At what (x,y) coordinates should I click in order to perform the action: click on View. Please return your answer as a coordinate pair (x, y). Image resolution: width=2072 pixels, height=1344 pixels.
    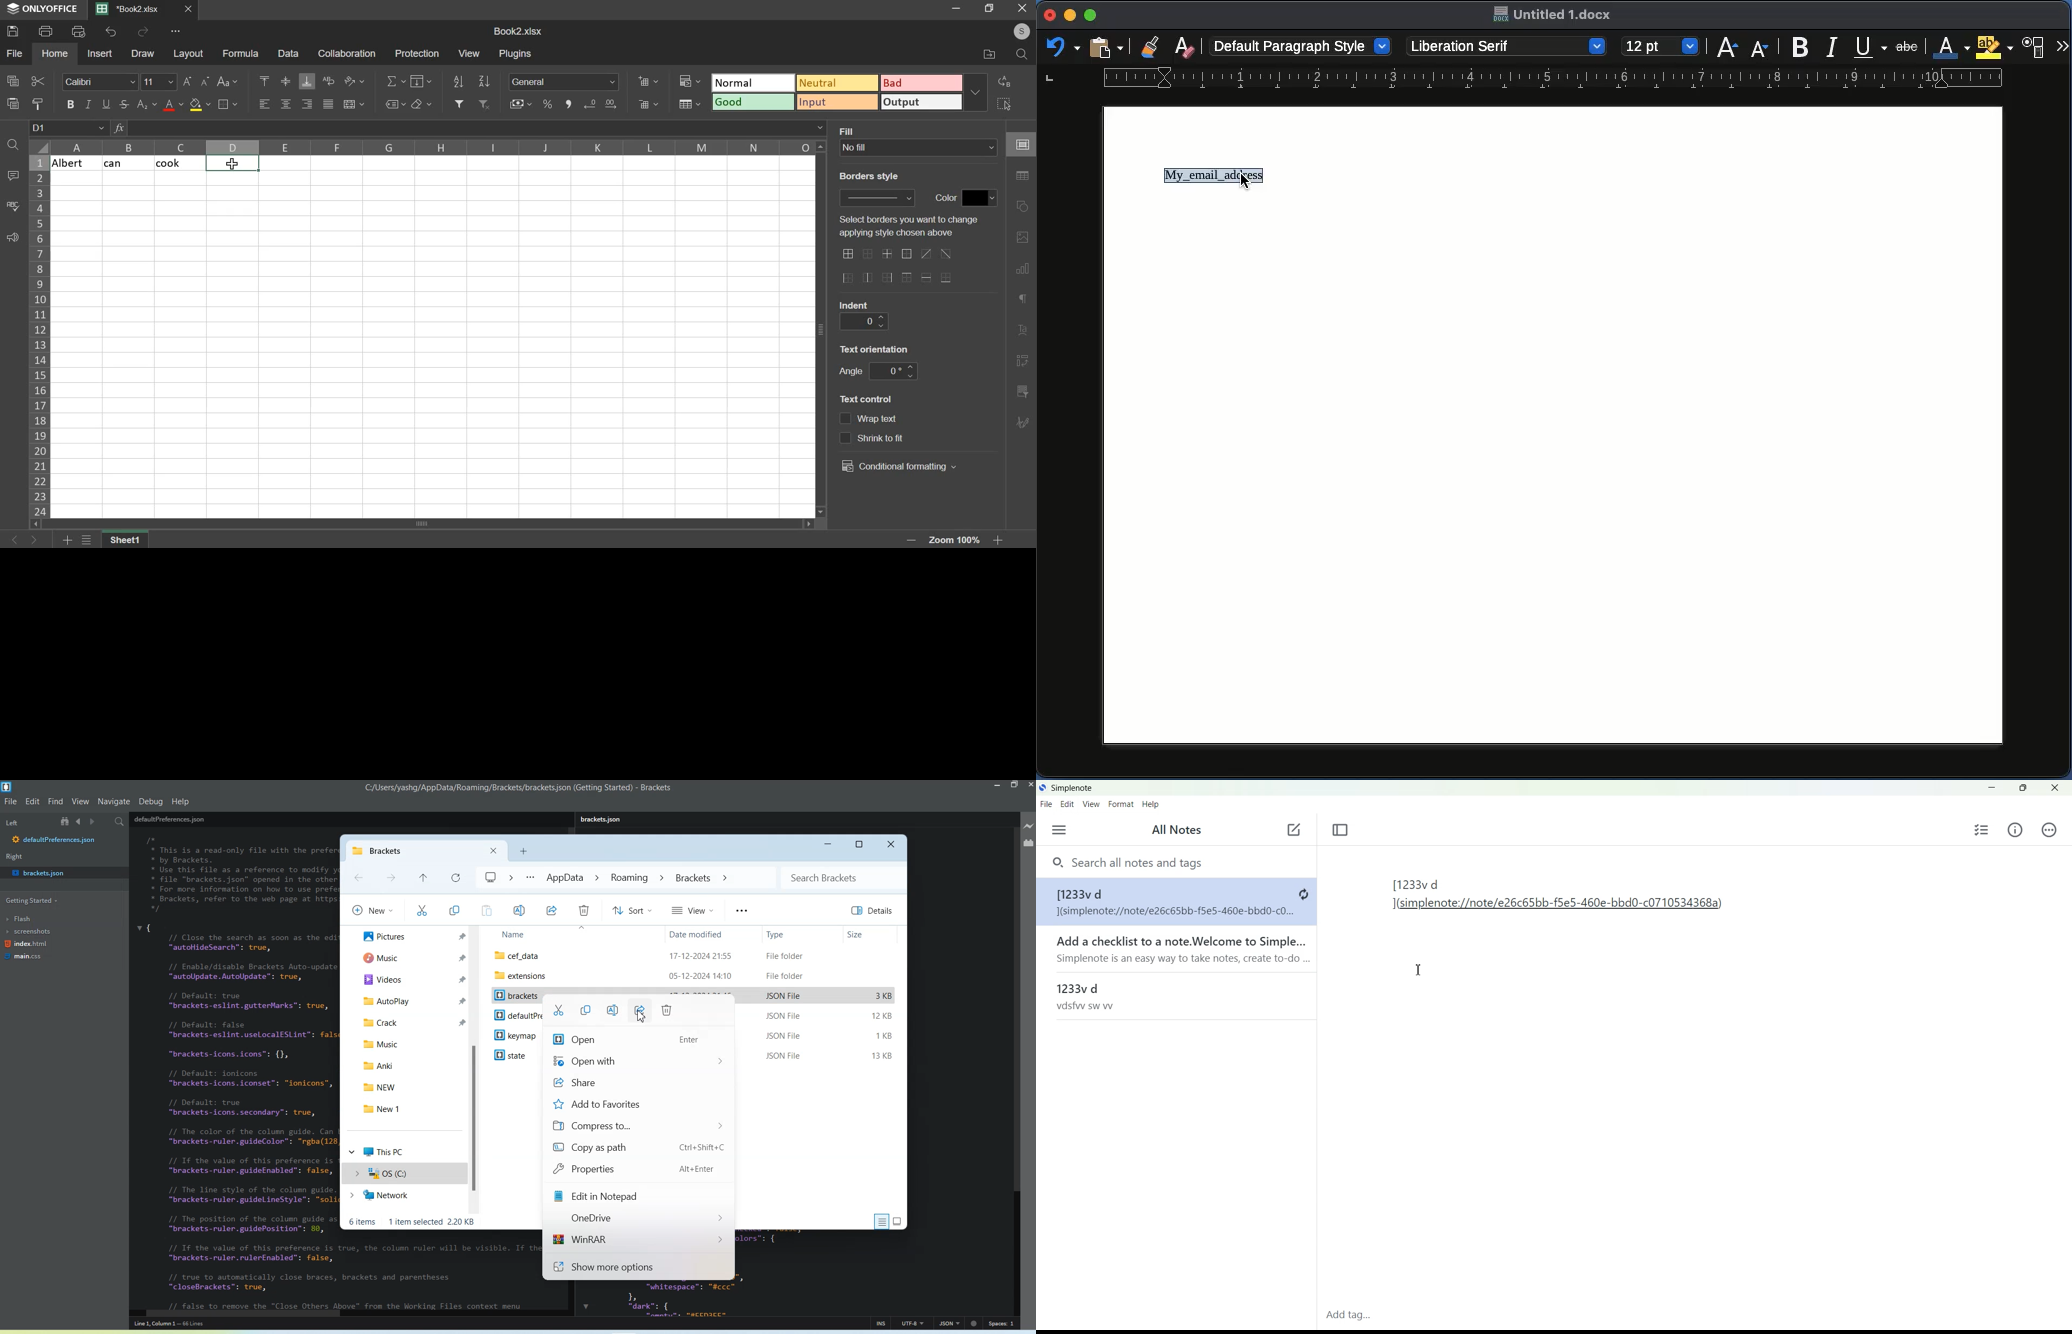
    Looking at the image, I should click on (1090, 804).